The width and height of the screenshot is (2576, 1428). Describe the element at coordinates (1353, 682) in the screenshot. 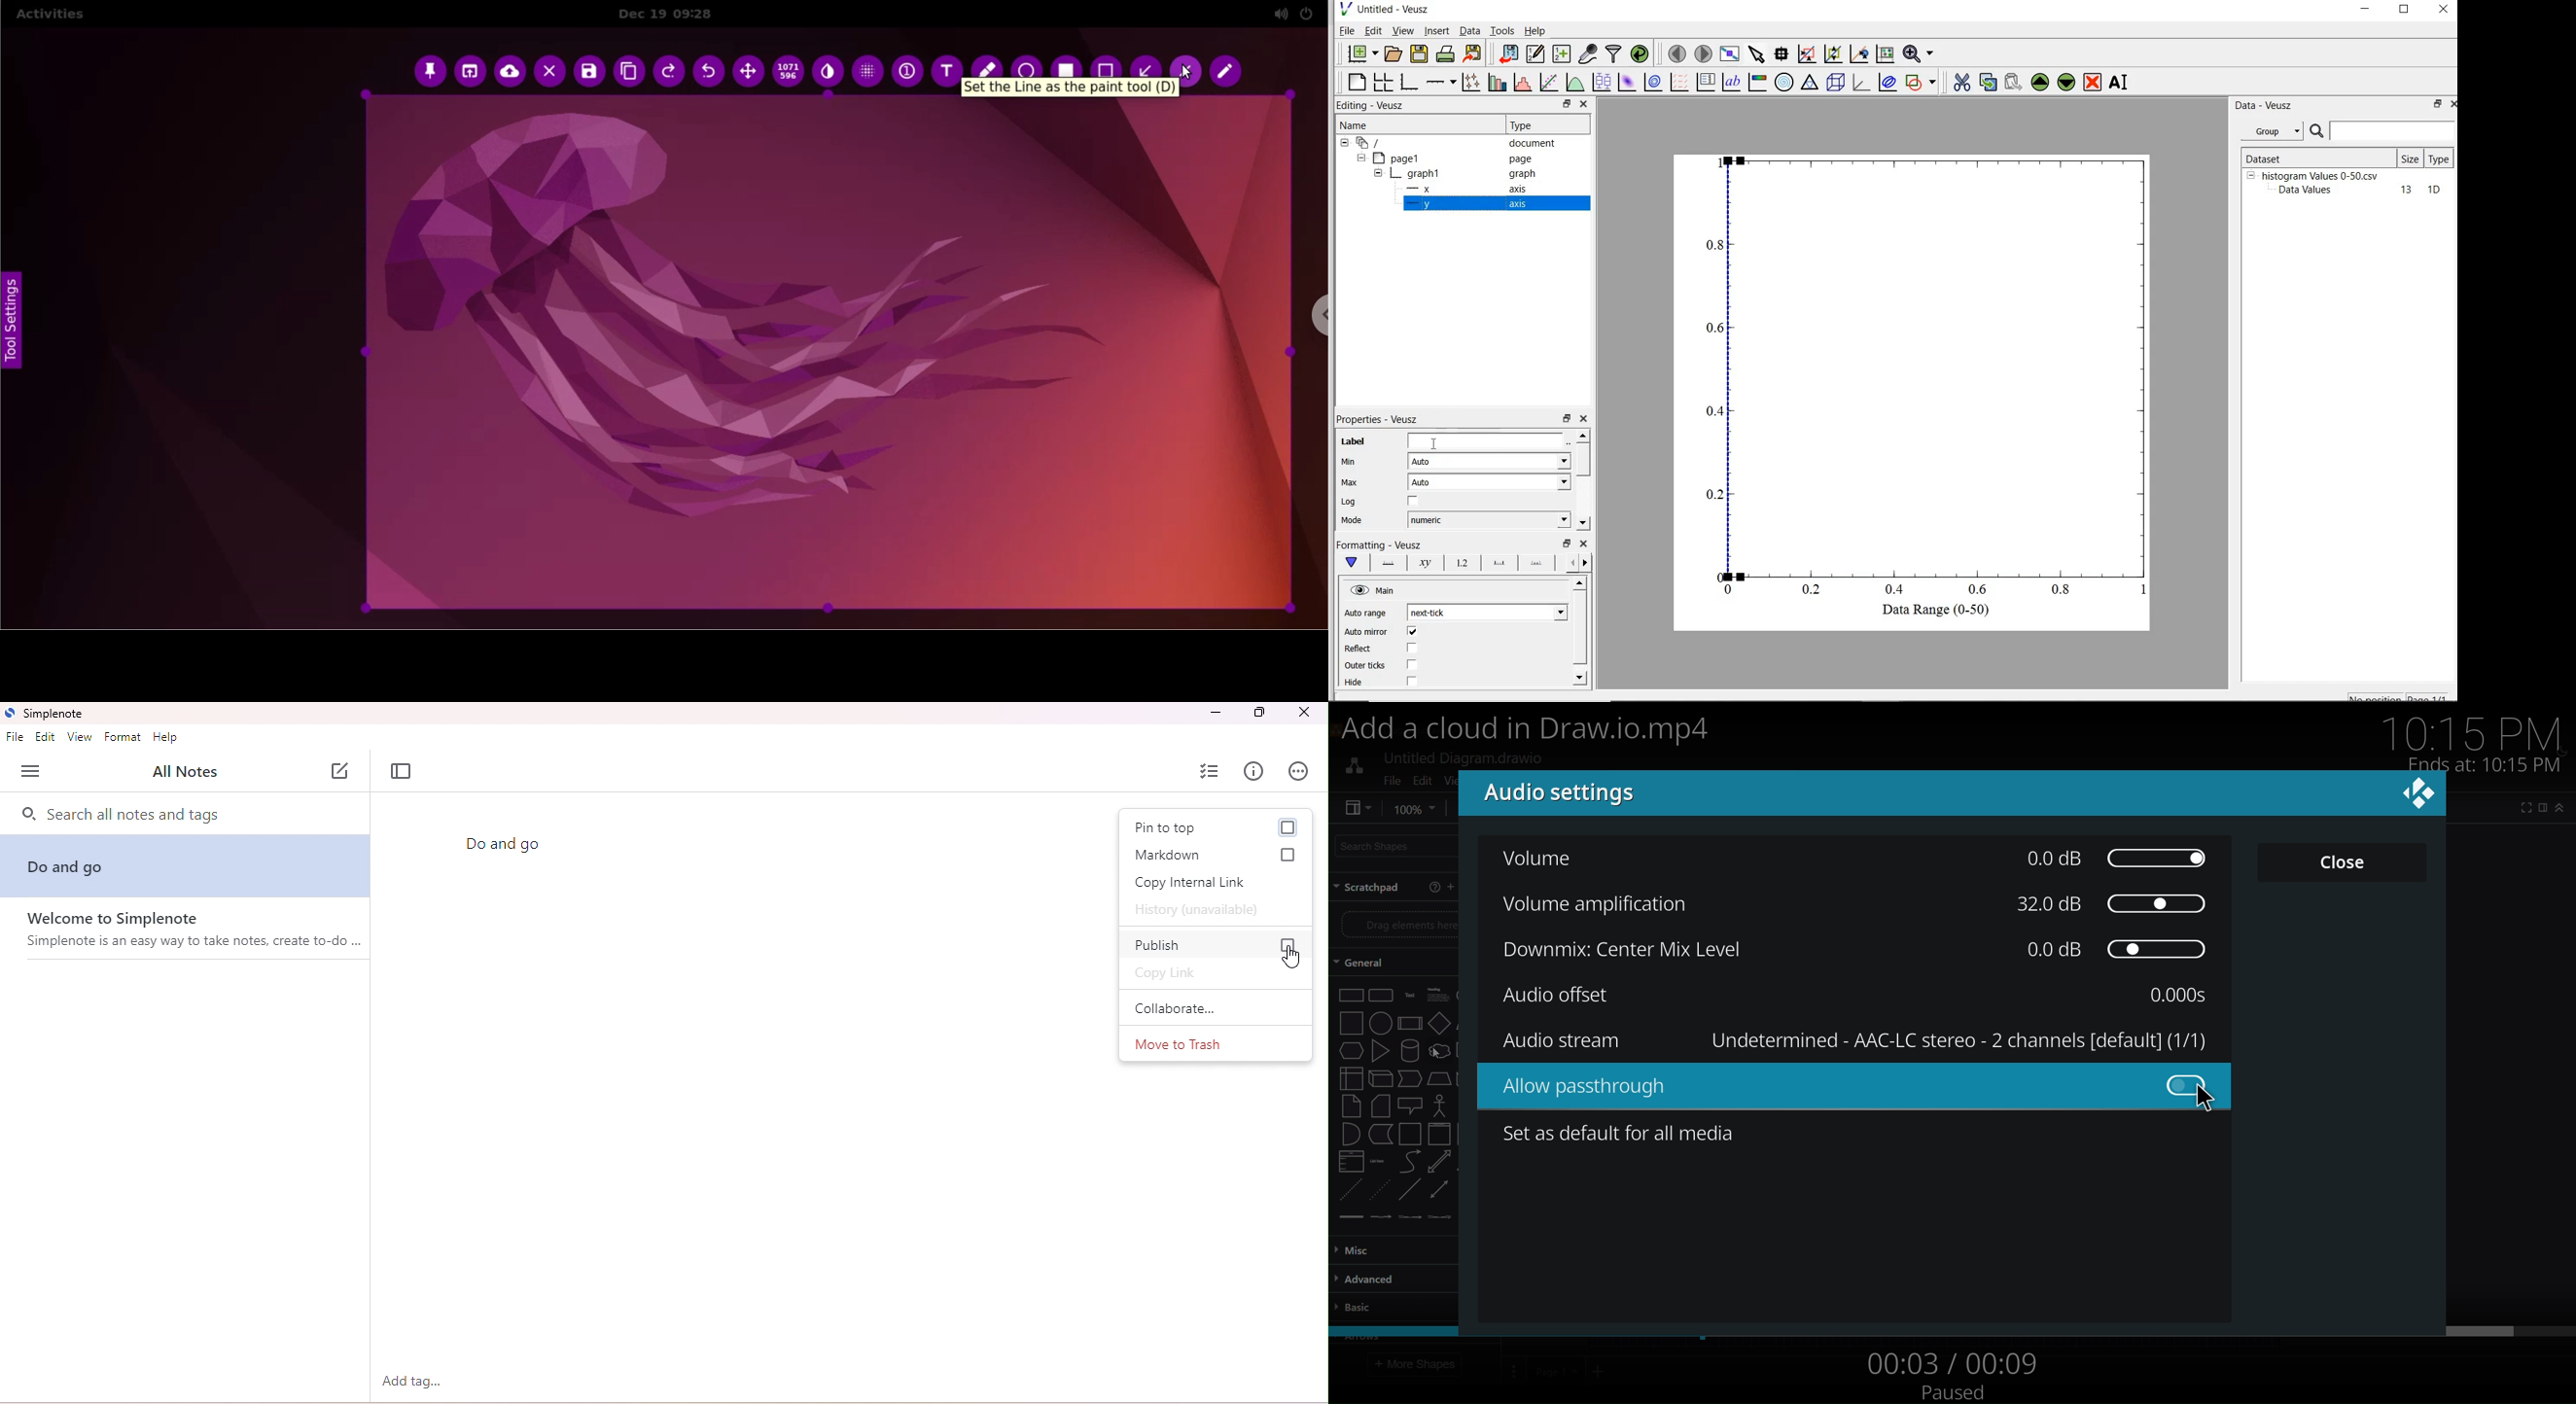

I see `| Hide` at that location.